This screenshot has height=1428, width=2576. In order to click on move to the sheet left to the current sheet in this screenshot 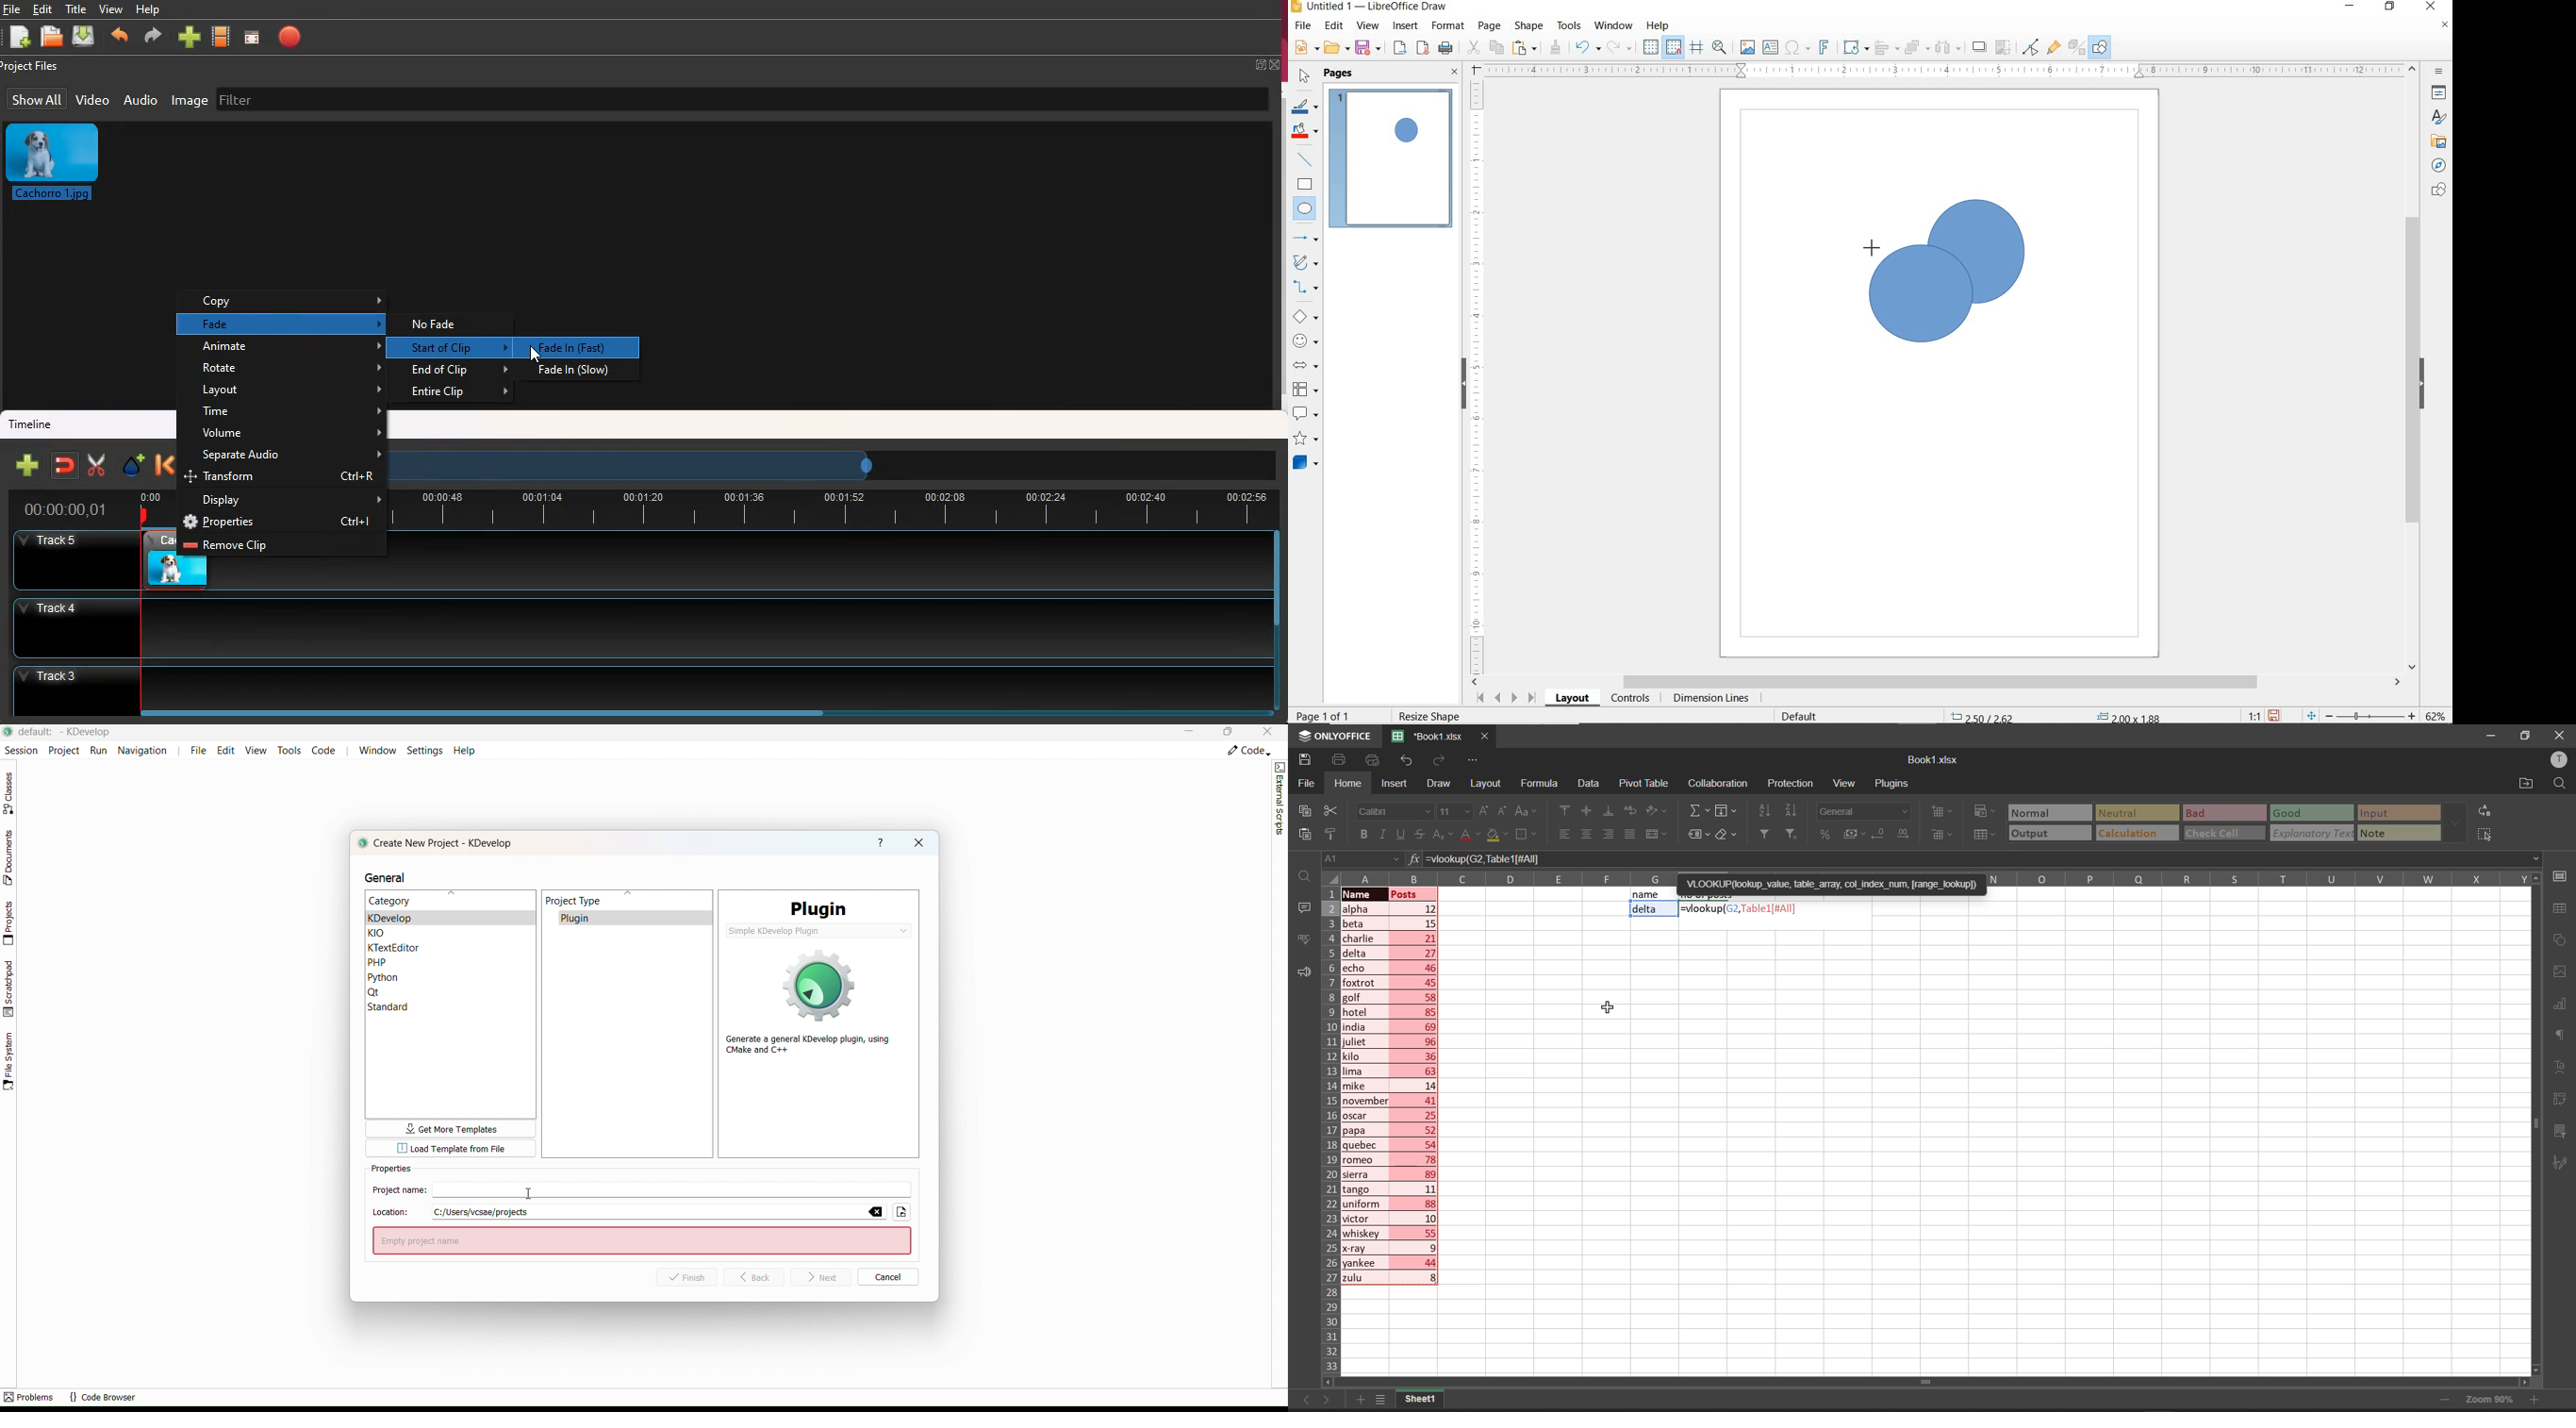, I will do `click(1303, 1401)`.